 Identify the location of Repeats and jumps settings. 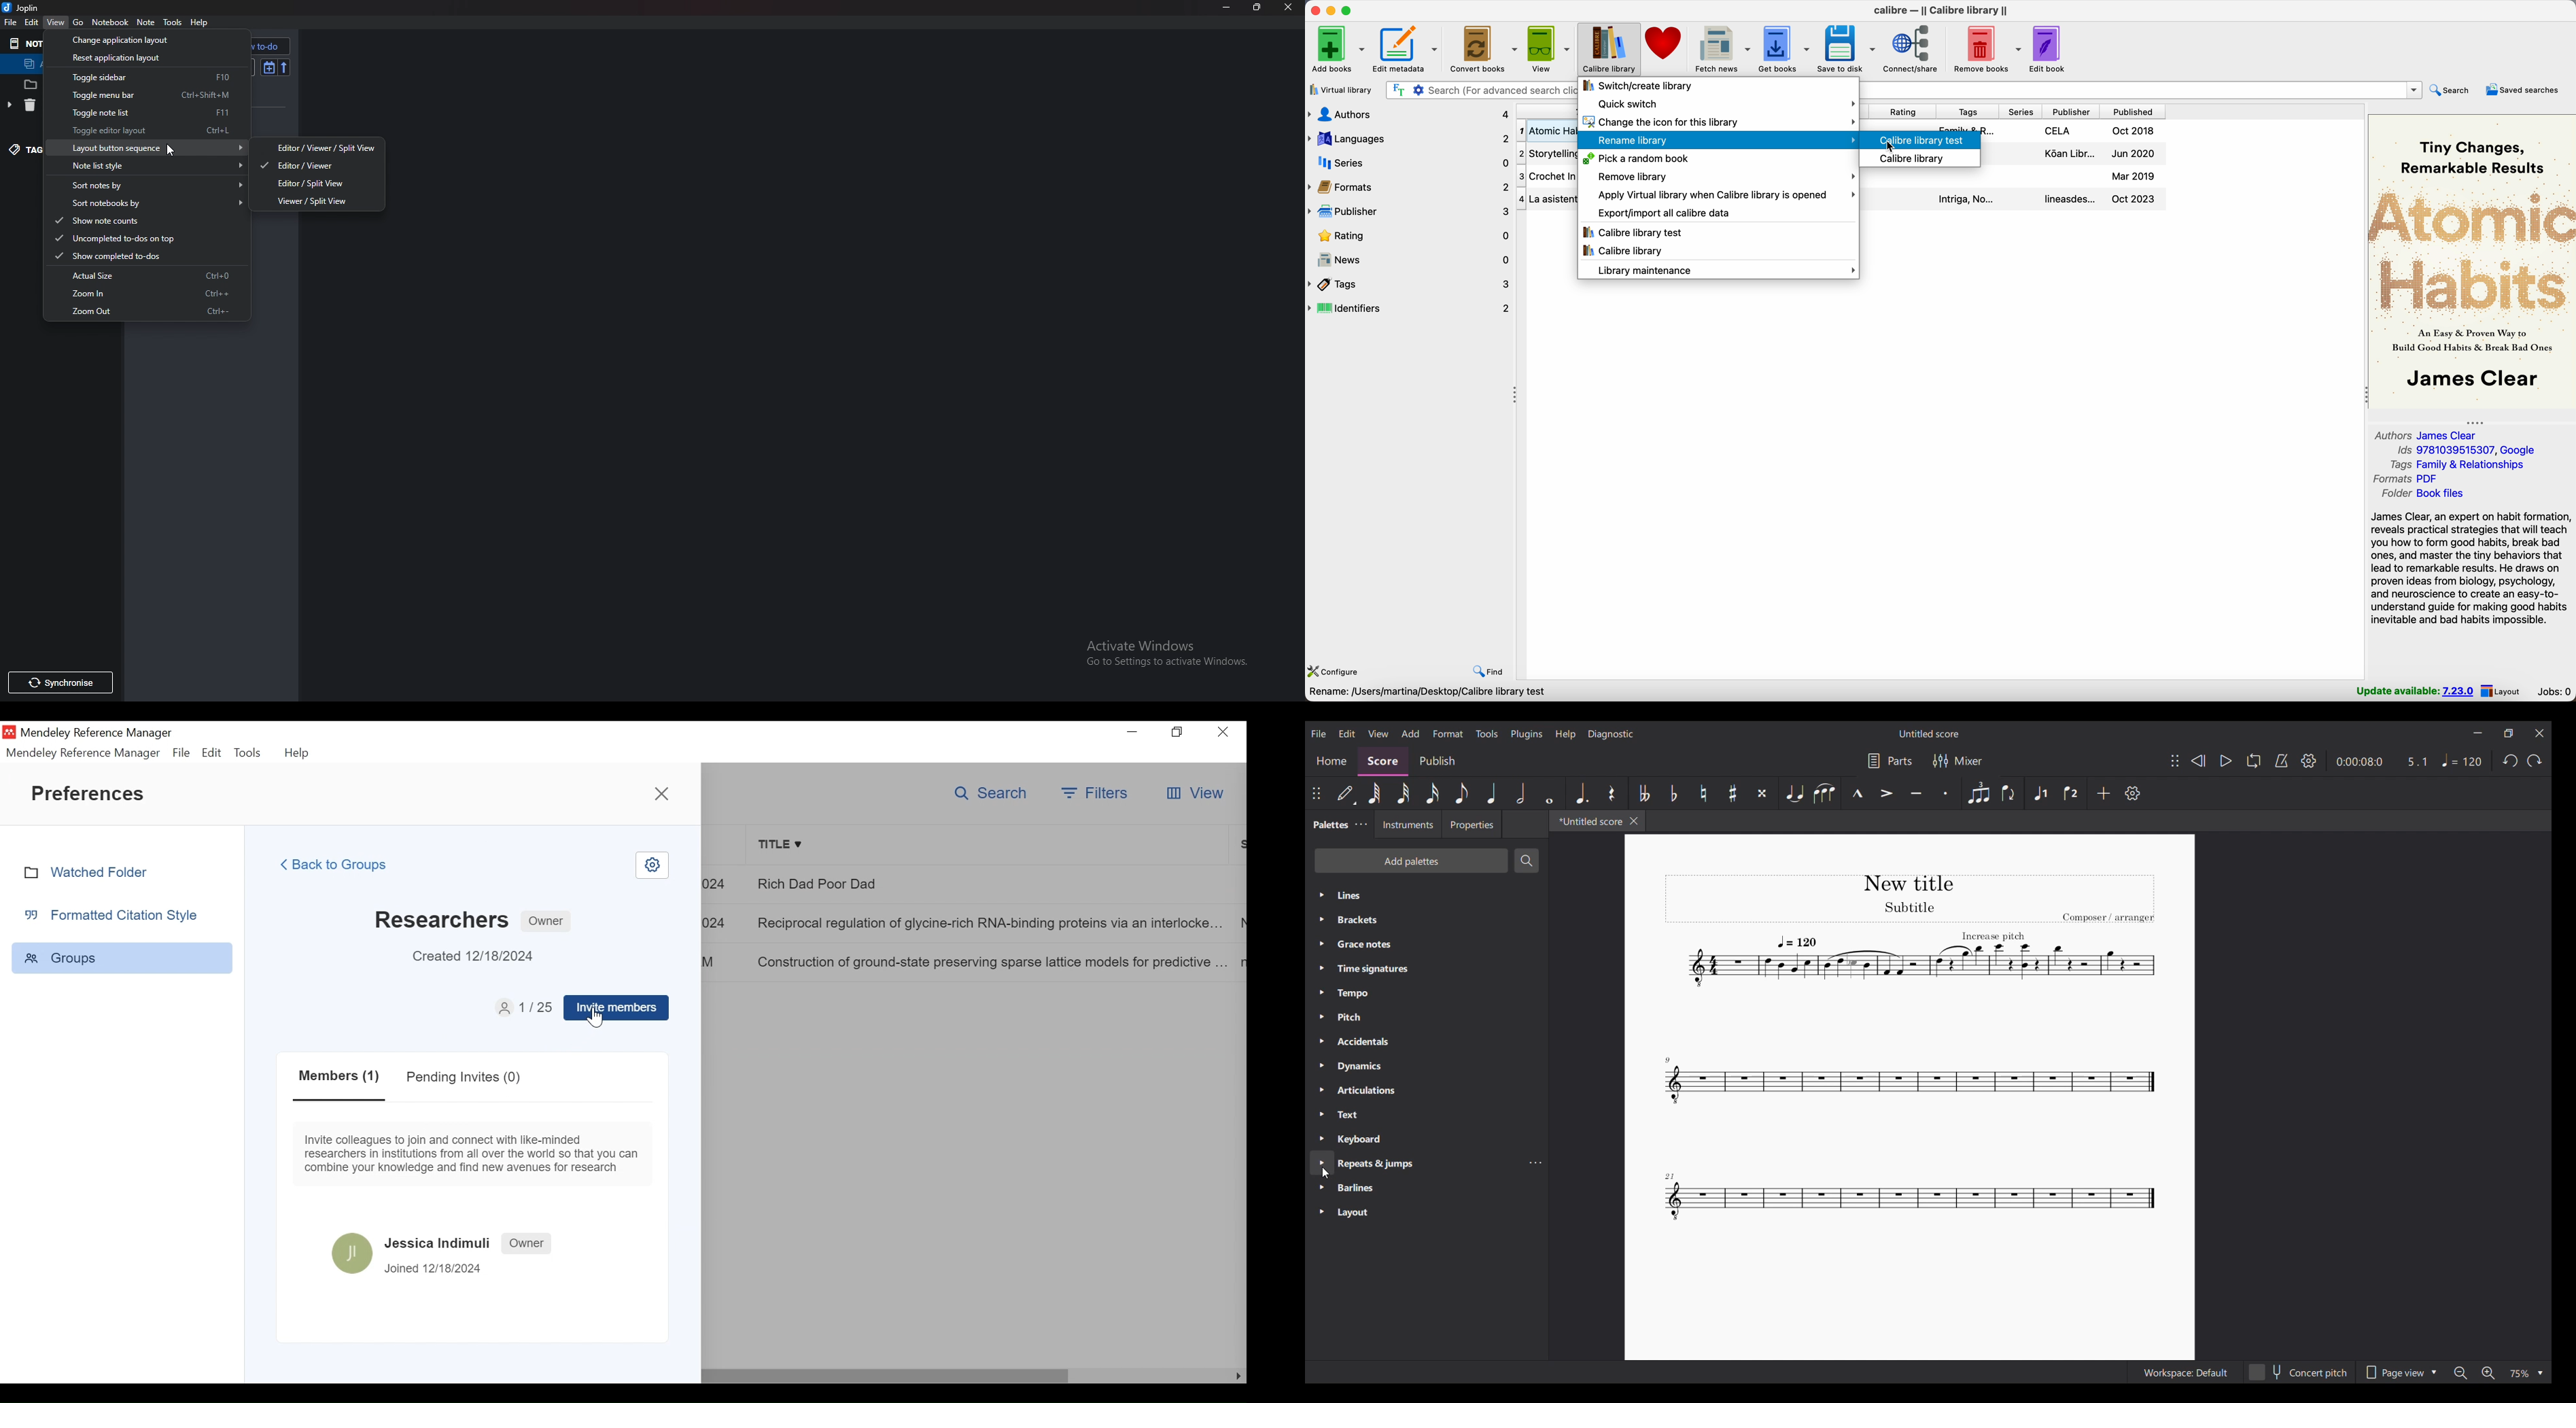
(1534, 1163).